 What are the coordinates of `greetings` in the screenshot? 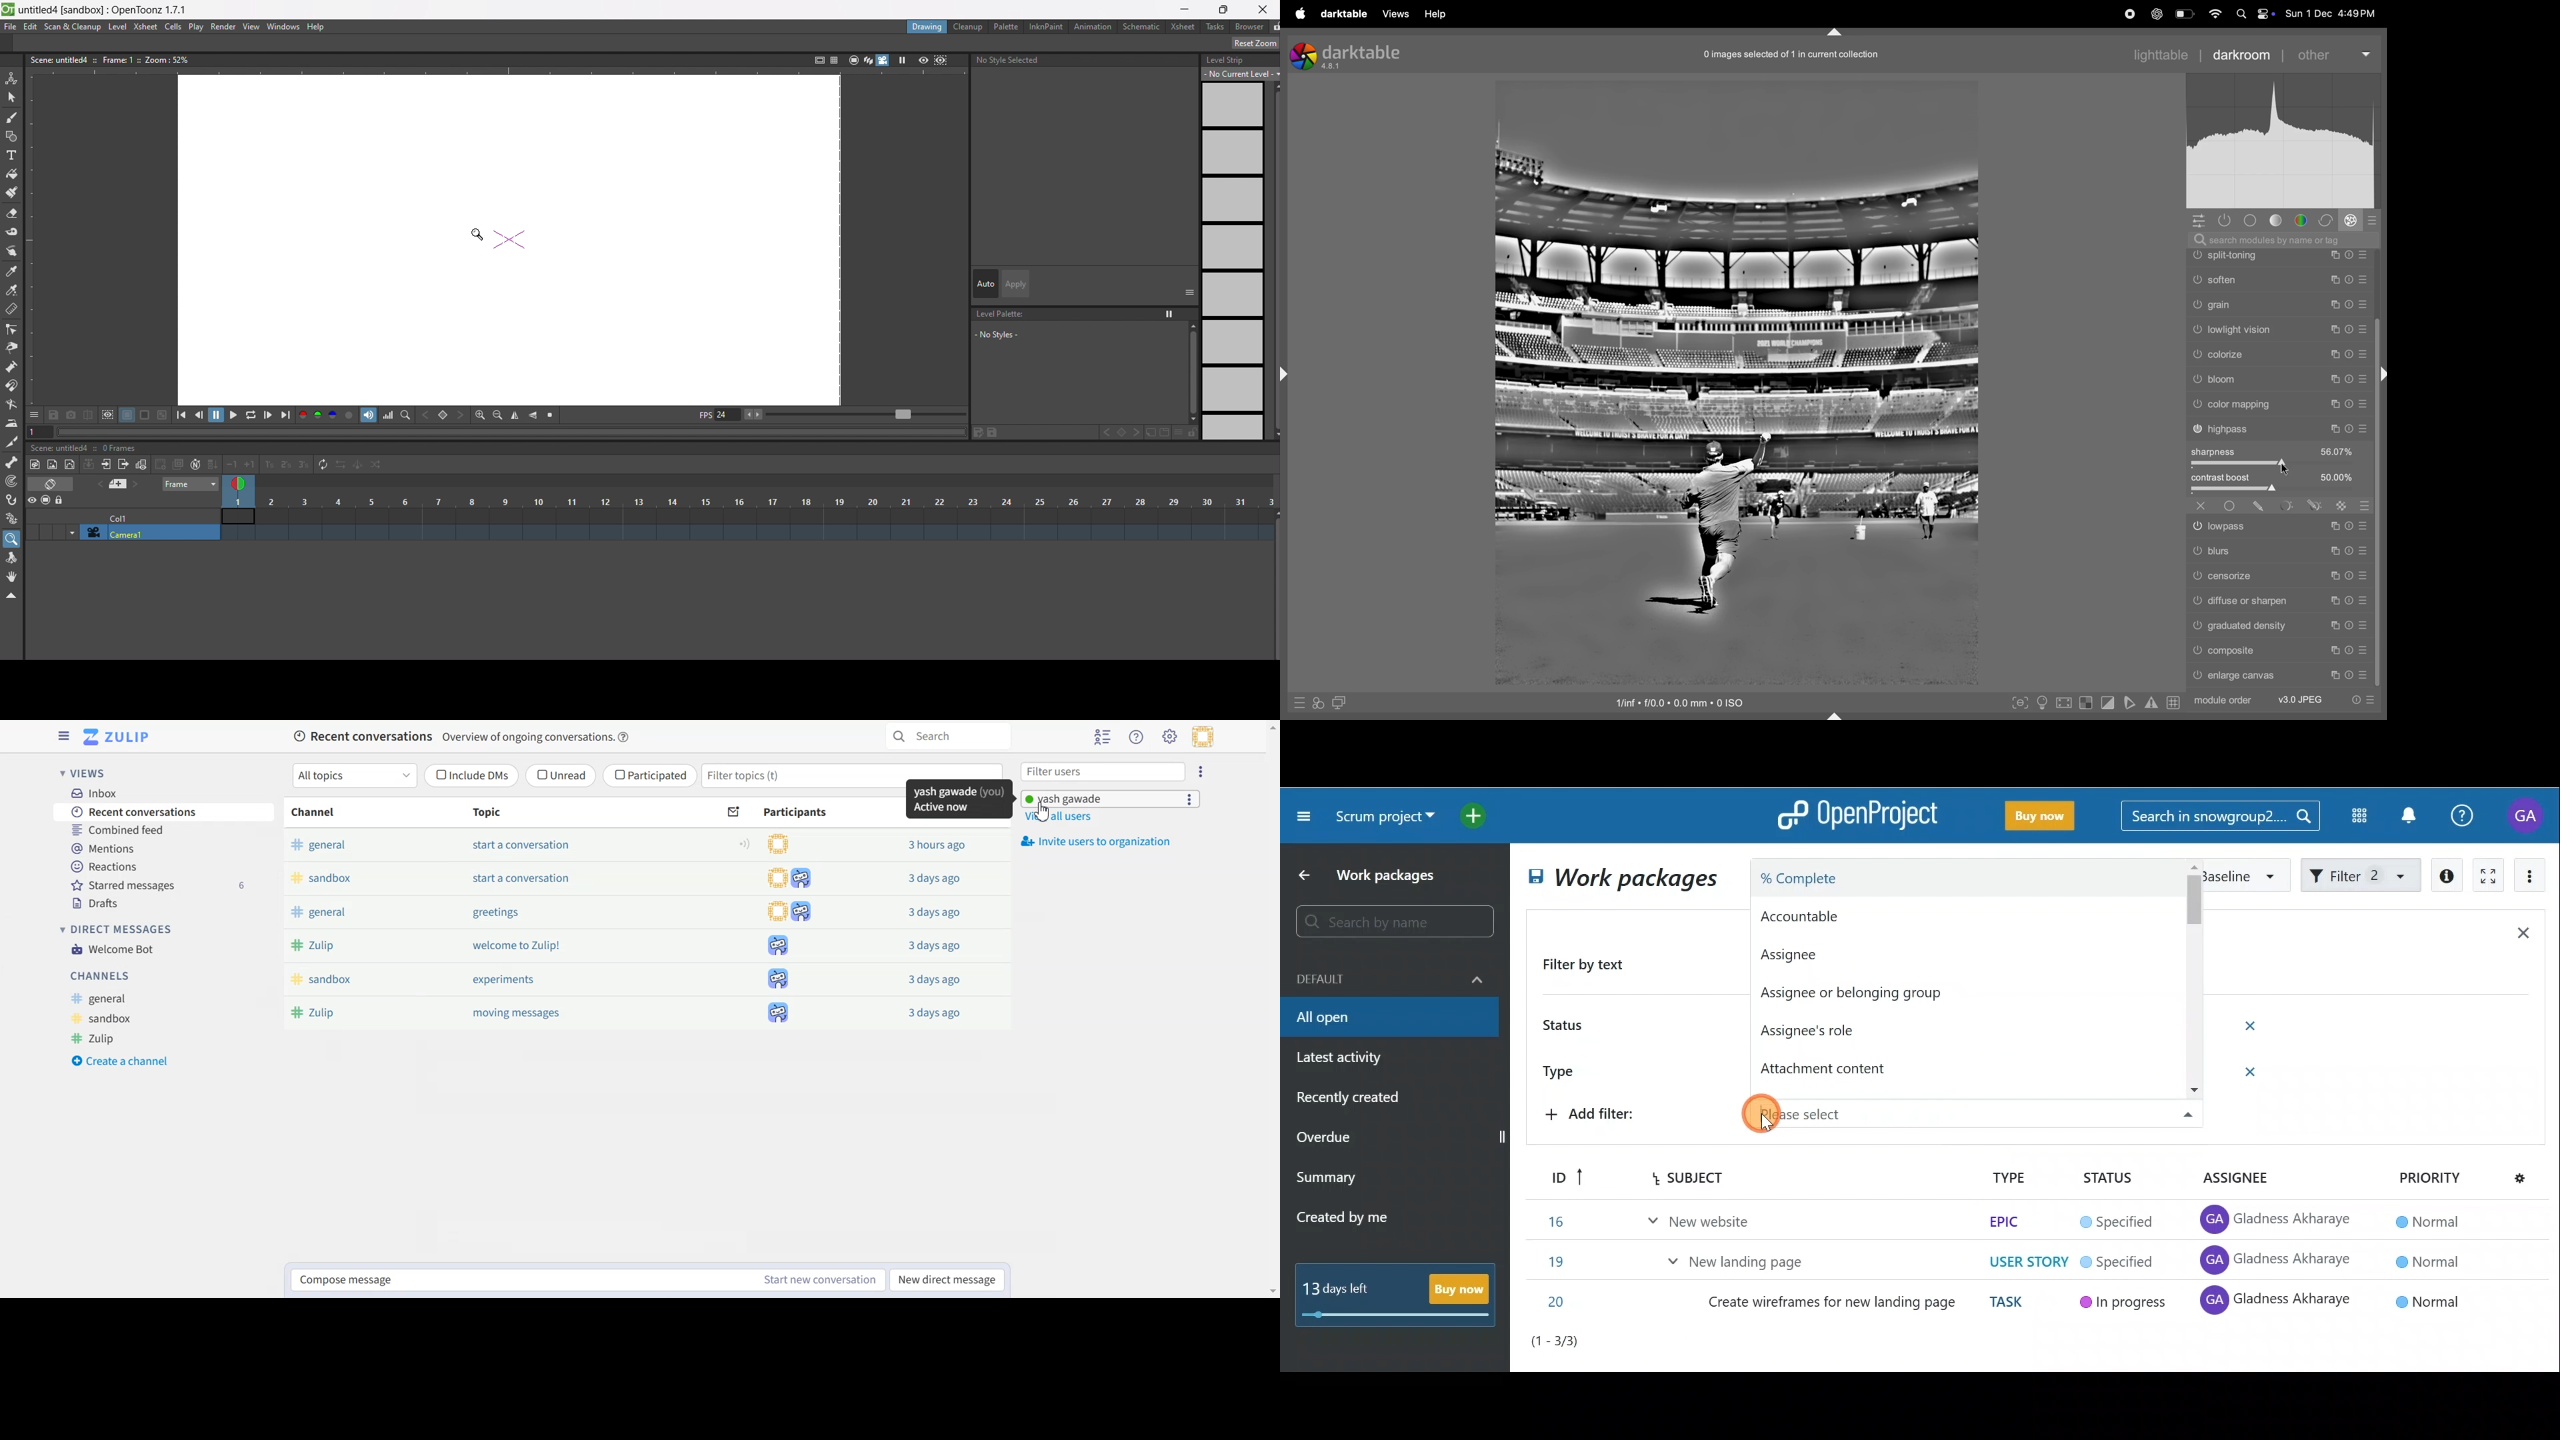 It's located at (499, 913).